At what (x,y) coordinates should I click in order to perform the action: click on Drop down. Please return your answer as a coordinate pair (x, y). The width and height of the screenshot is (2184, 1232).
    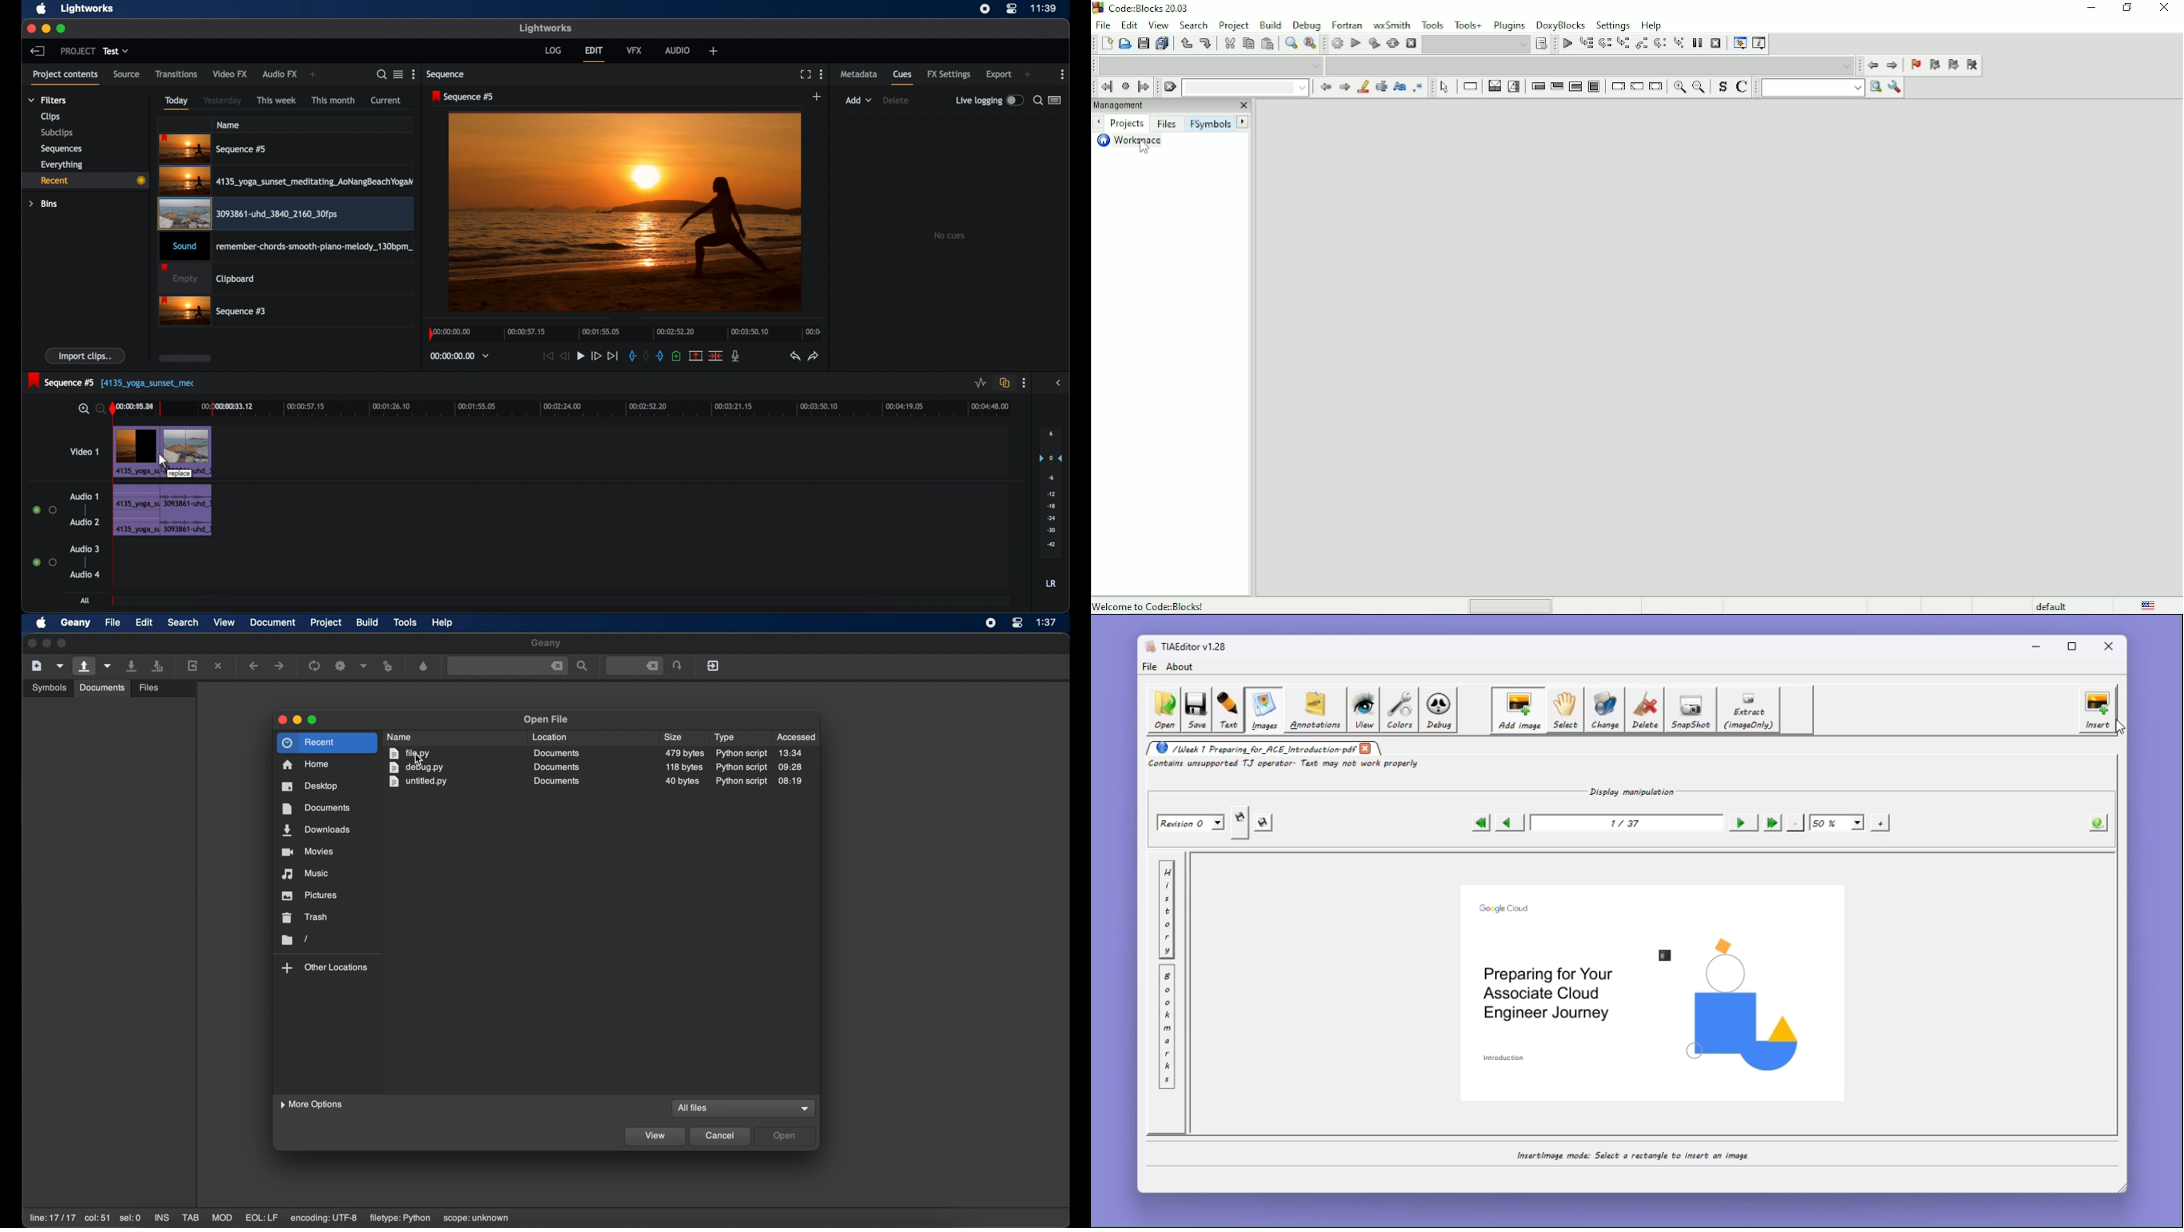
    Looking at the image, I should click on (1476, 44).